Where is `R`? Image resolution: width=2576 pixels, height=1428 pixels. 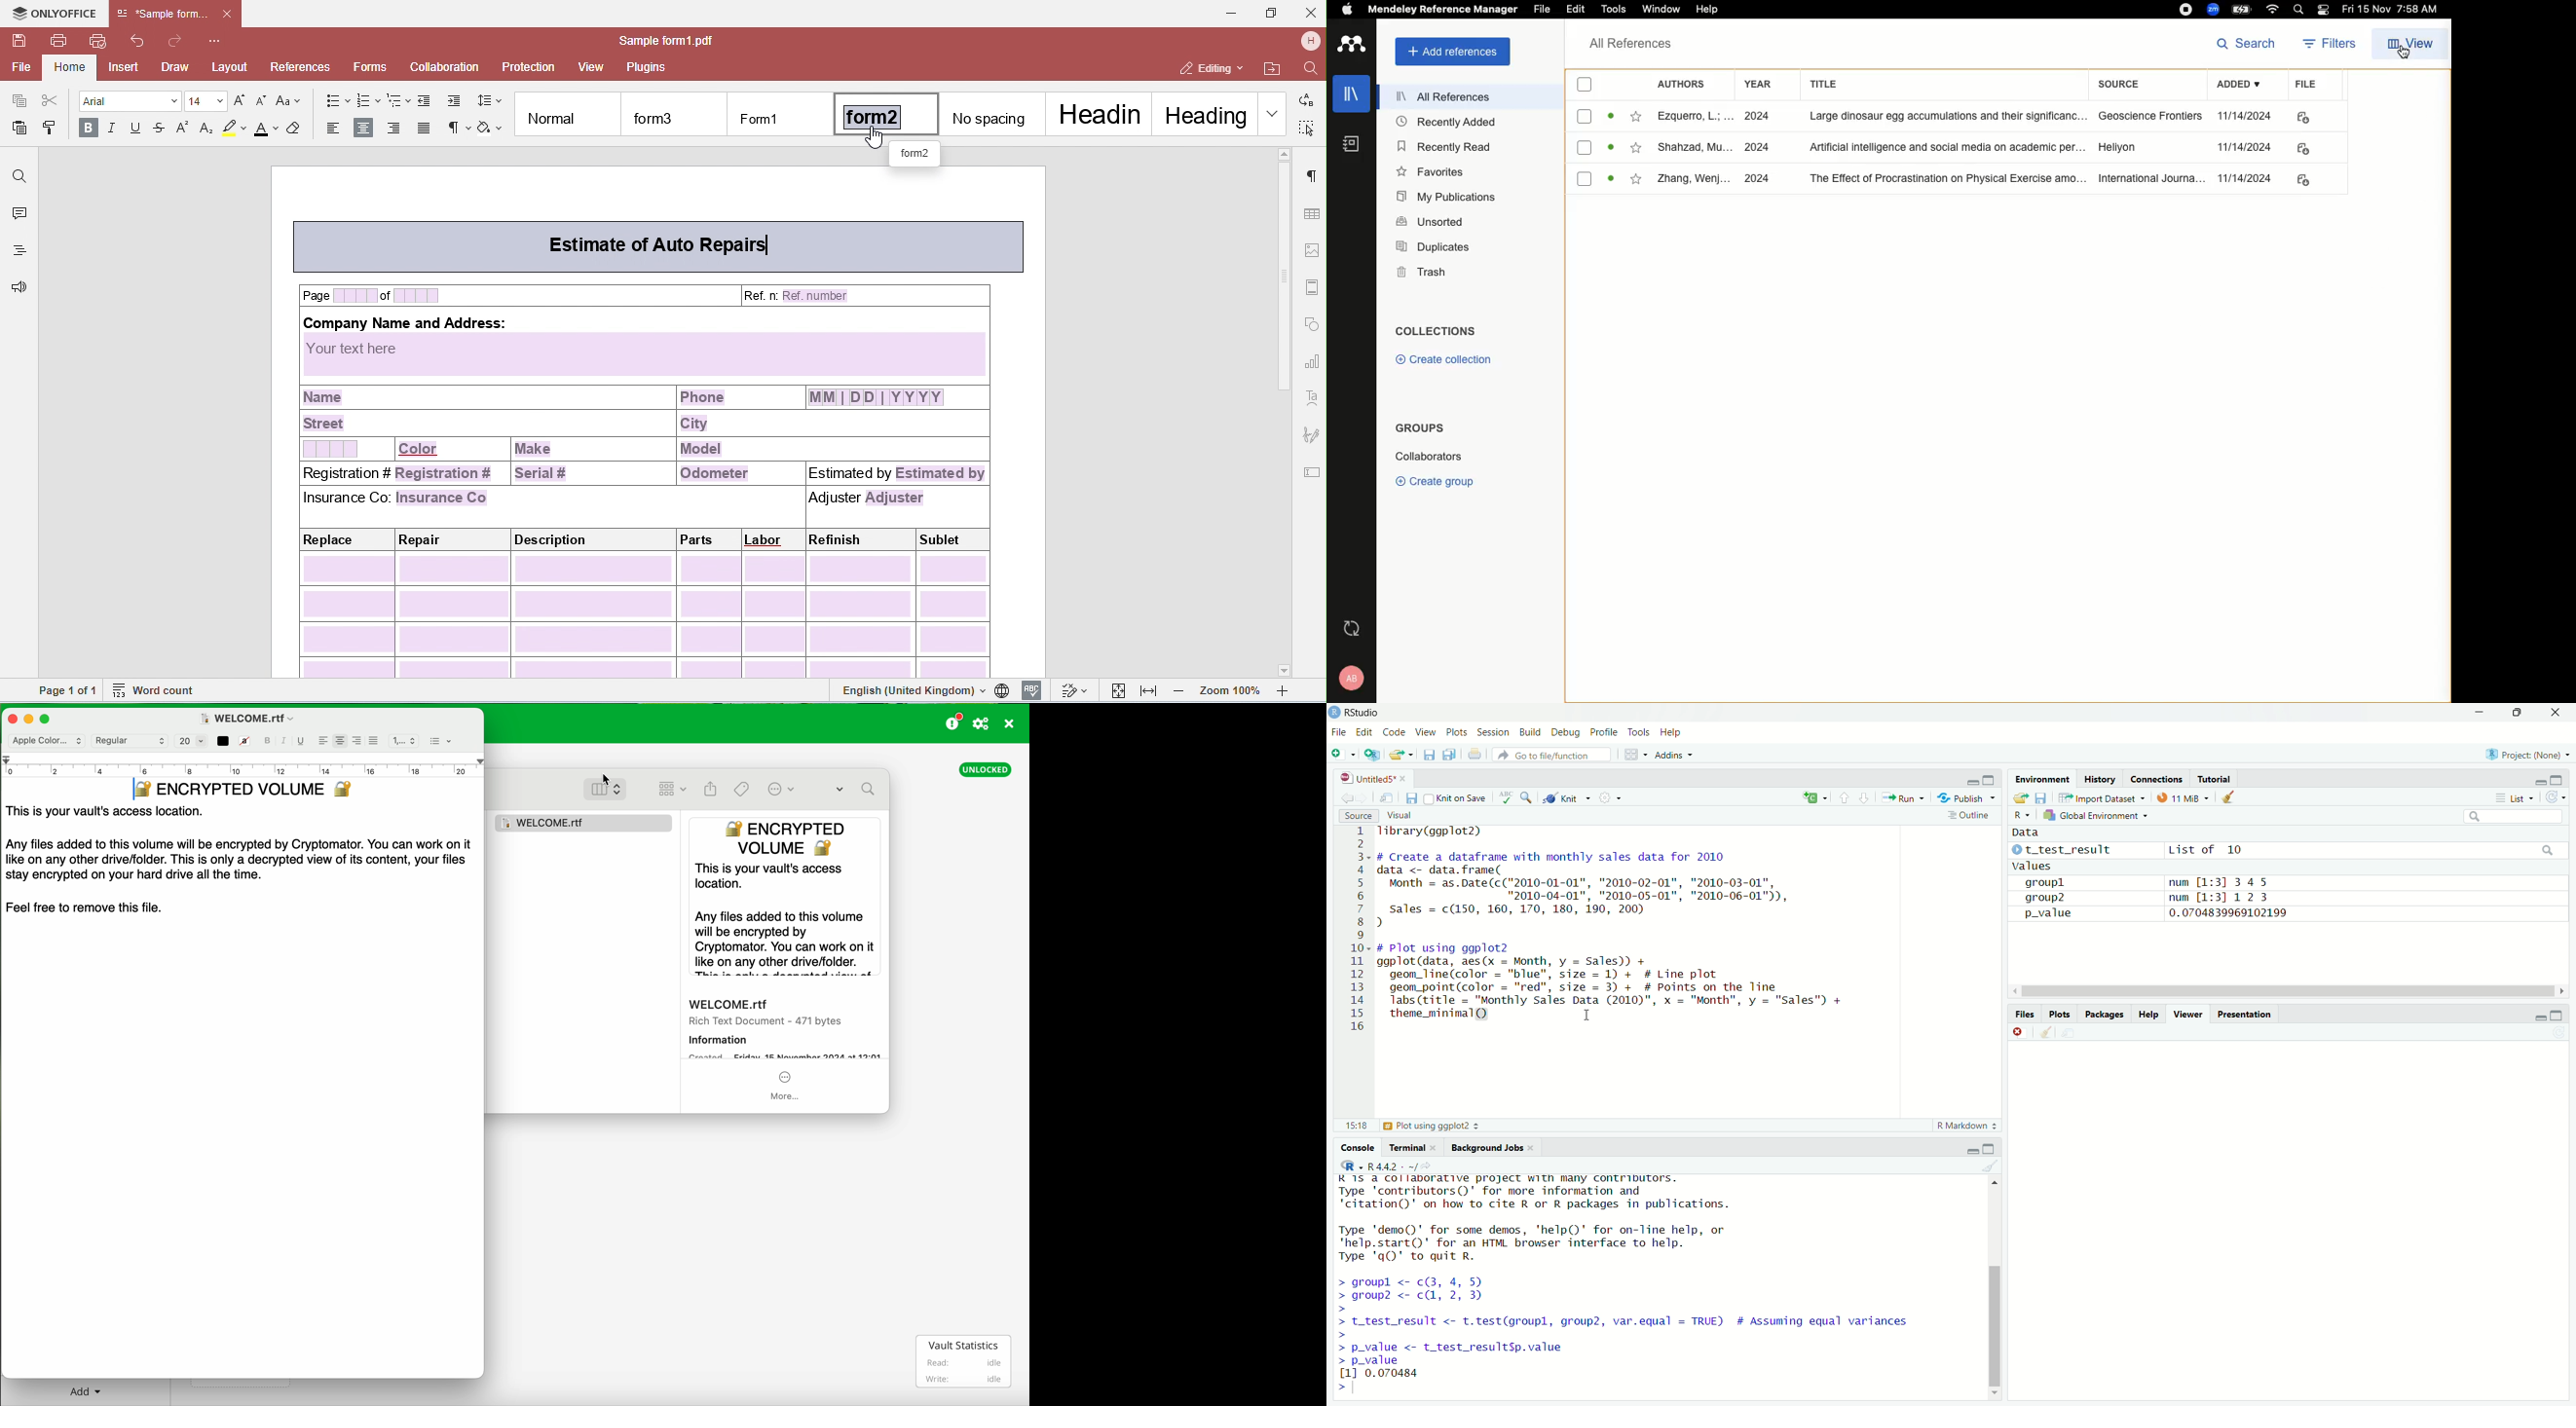
R is located at coordinates (2017, 814).